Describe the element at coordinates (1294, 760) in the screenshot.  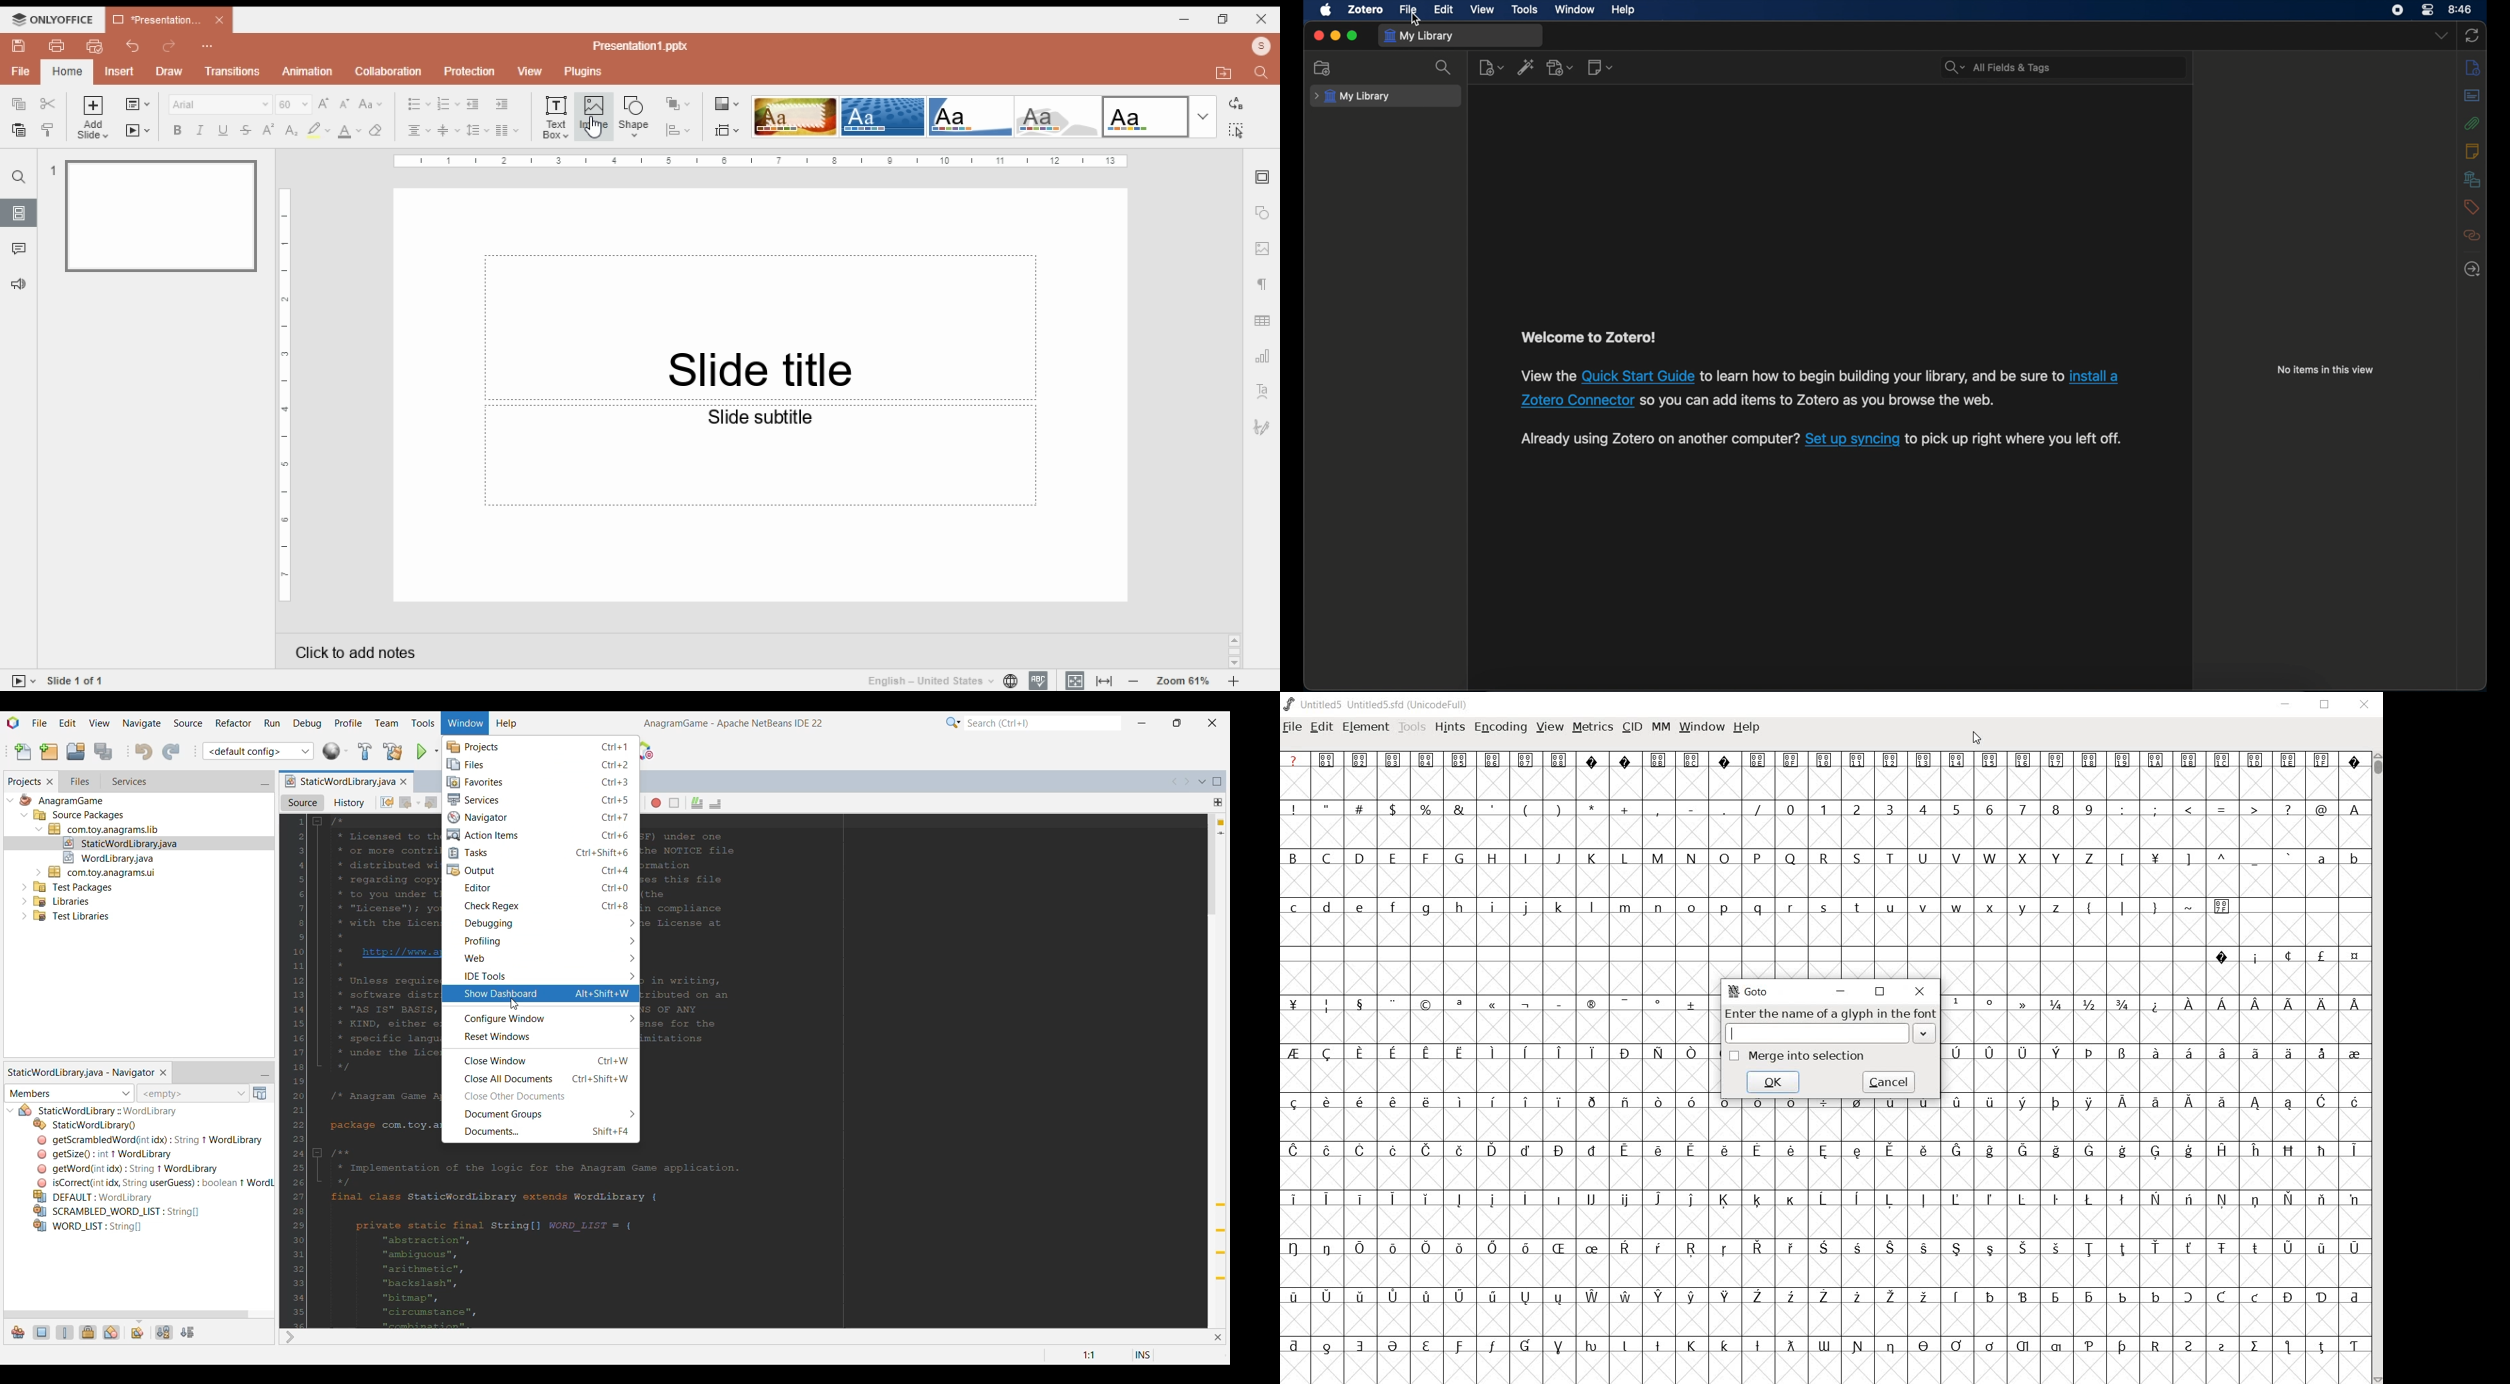
I see `?` at that location.